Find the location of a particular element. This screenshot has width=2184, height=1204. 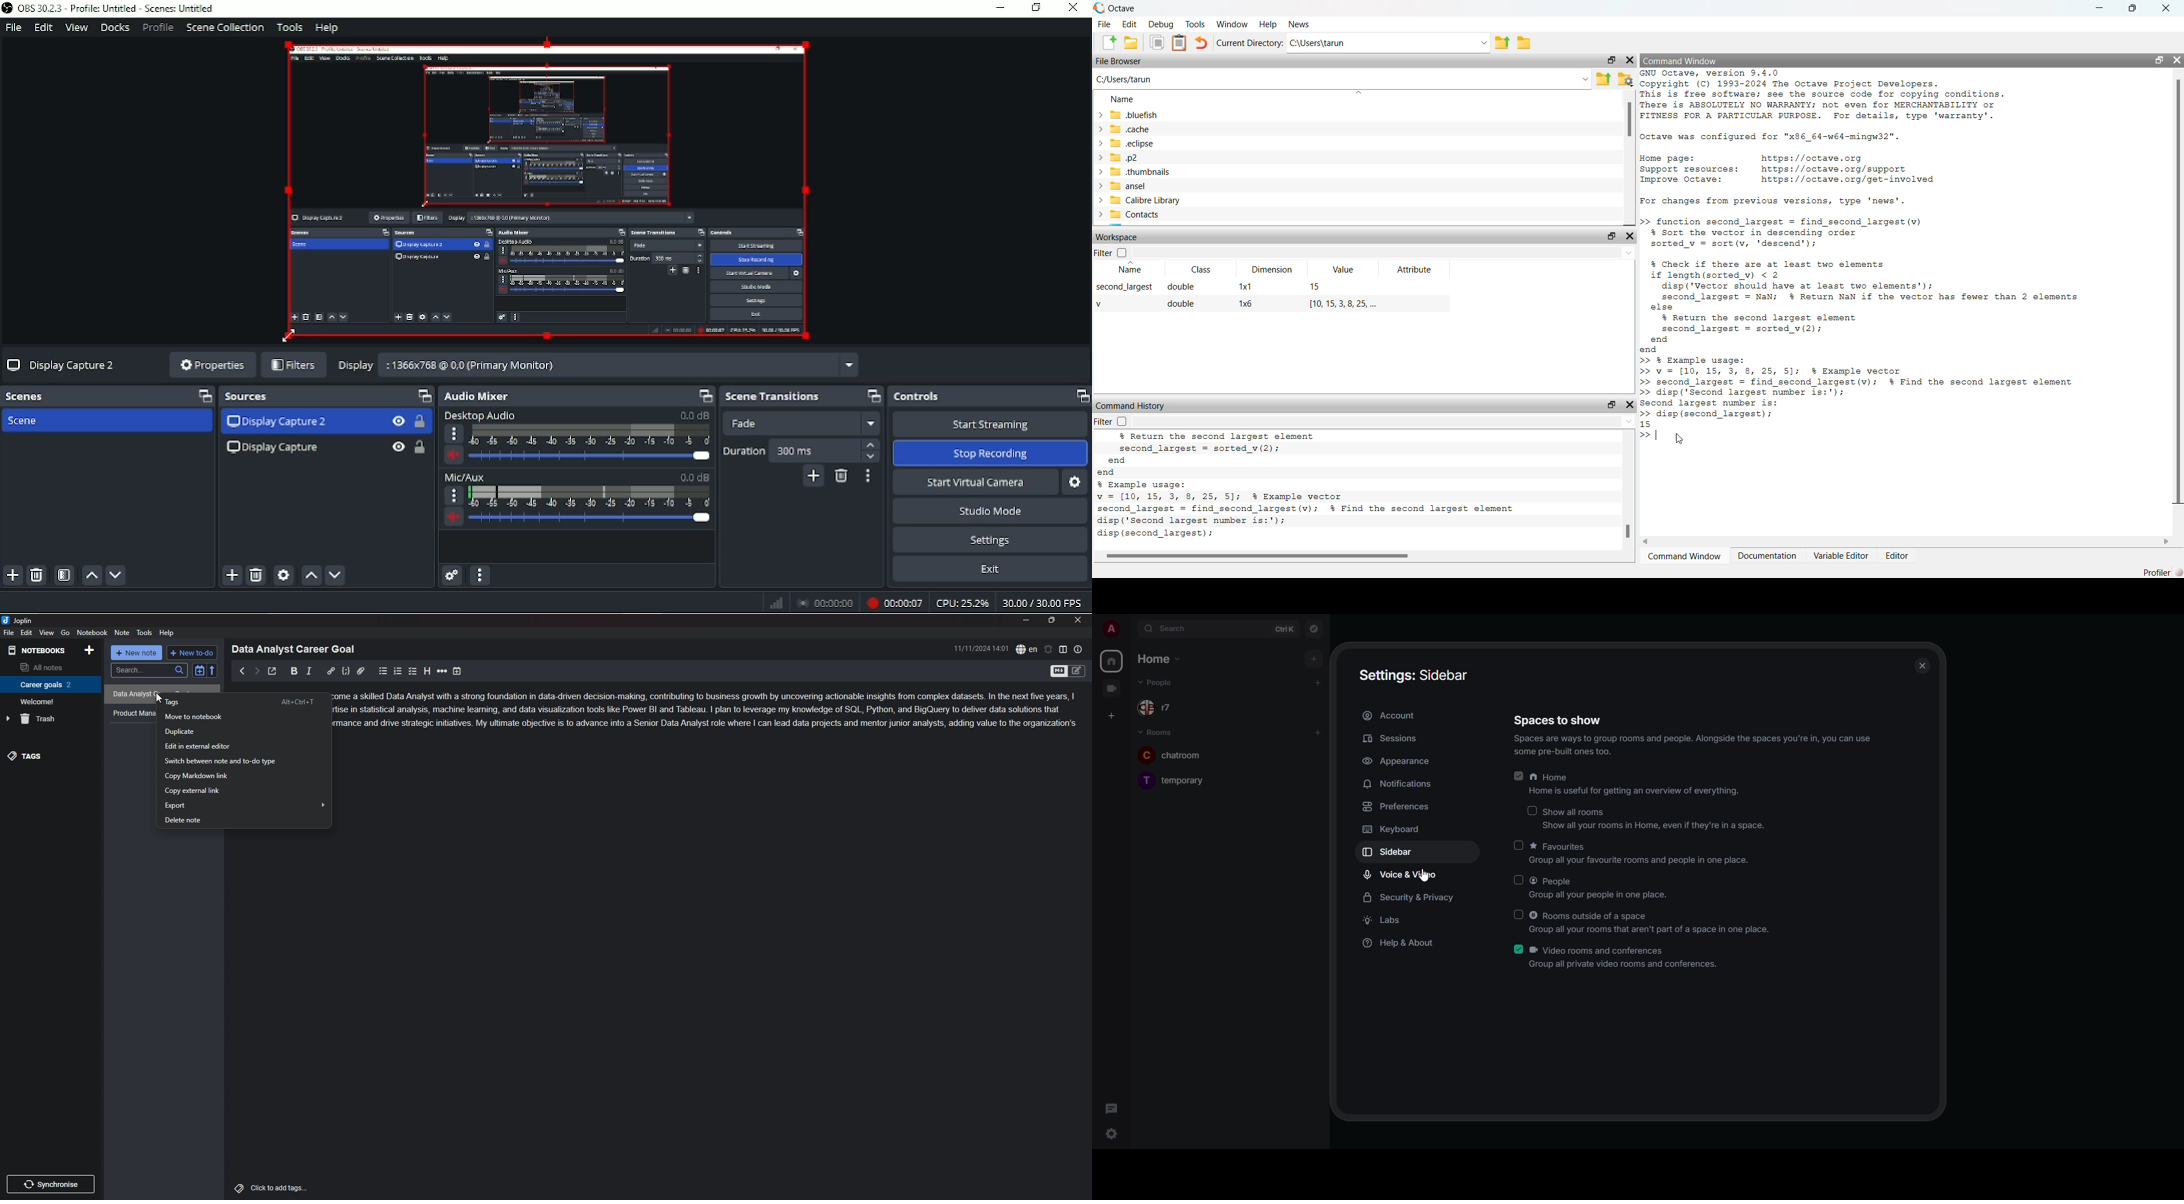

volume is located at coordinates (453, 456).